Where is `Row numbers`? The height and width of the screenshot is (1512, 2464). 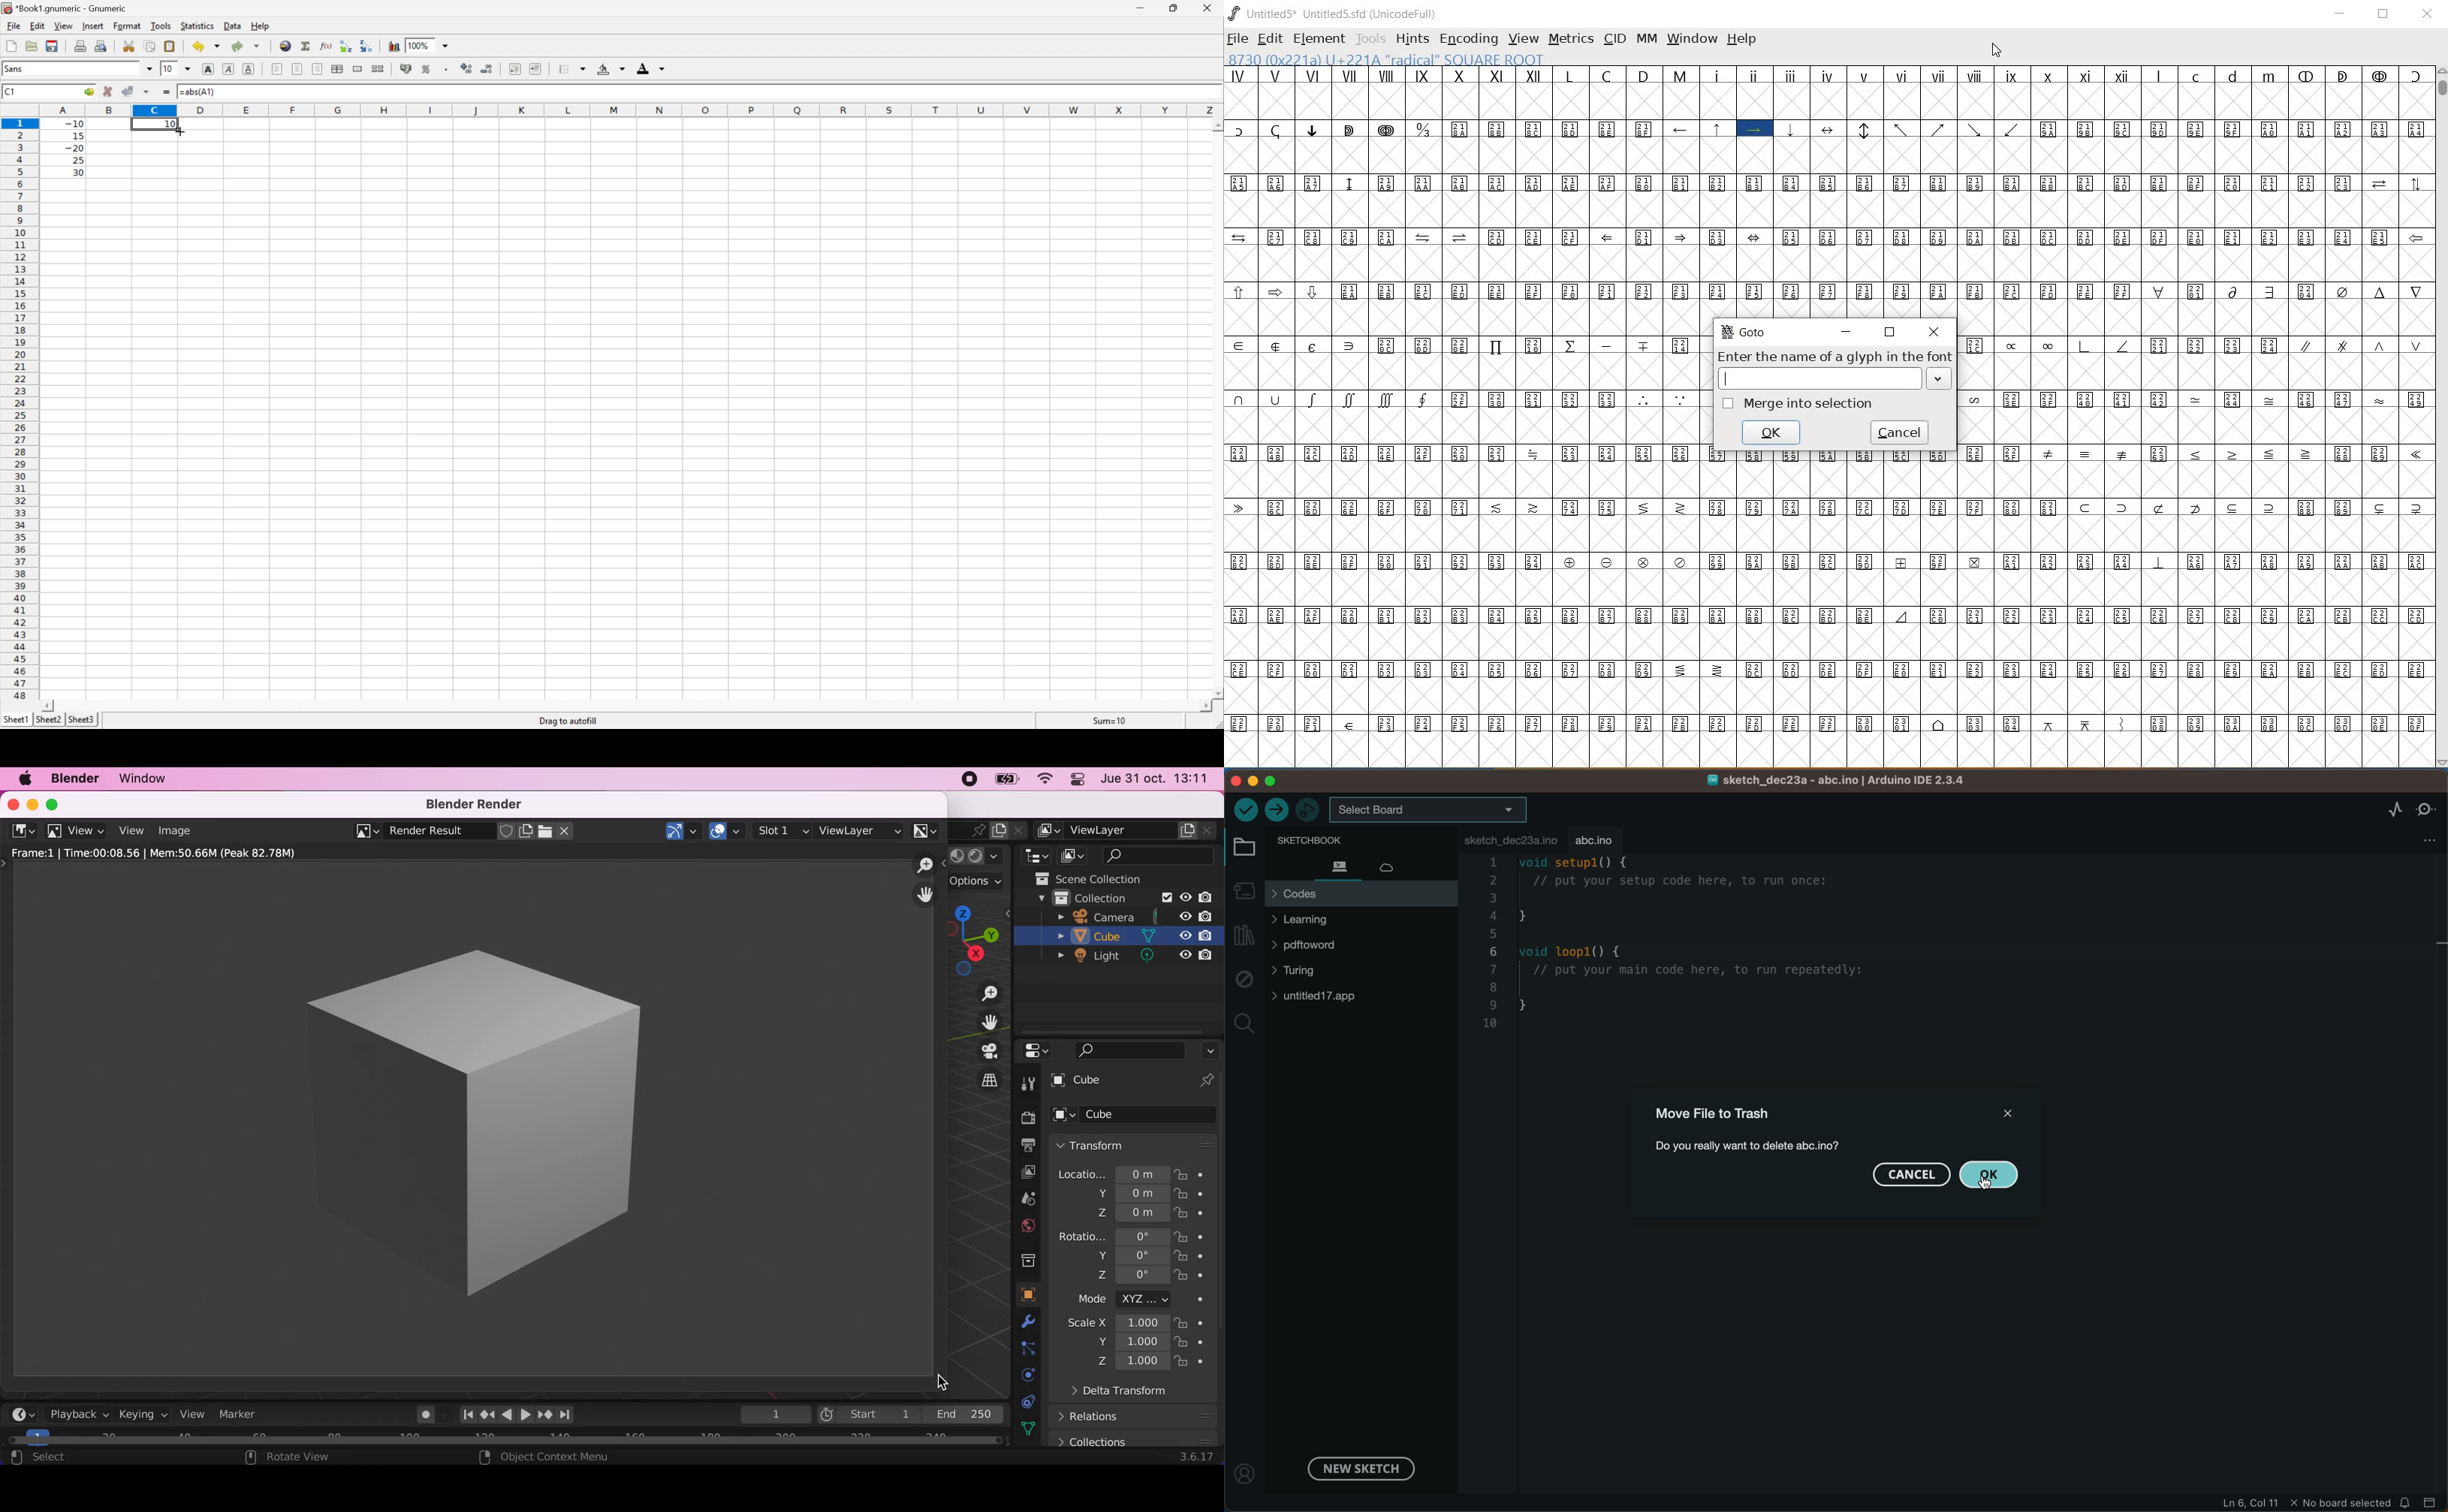
Row numbers is located at coordinates (20, 412).